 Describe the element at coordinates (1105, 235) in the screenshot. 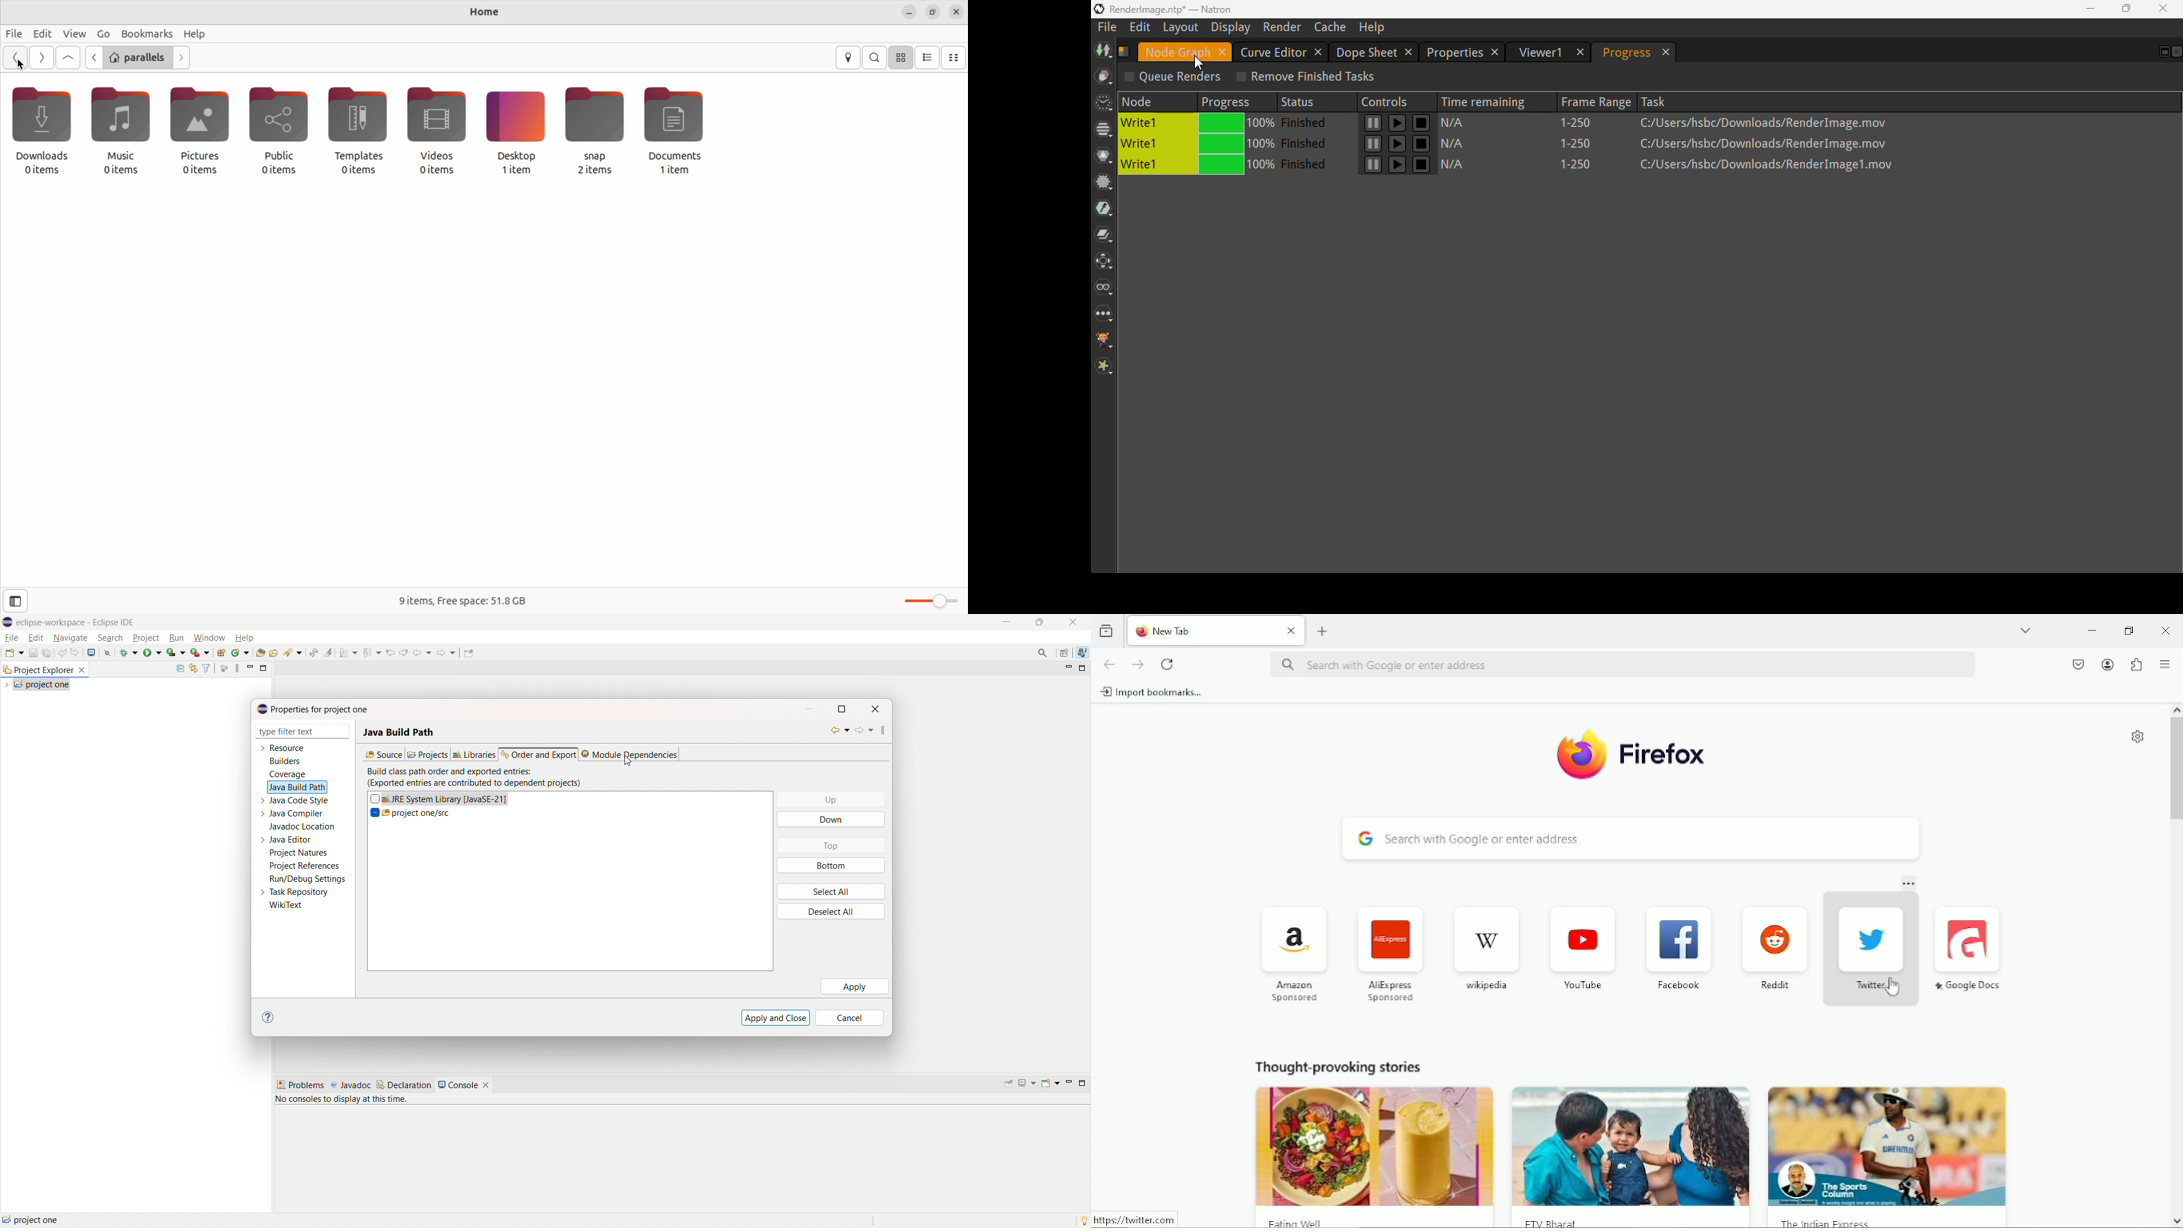

I see `merge` at that location.